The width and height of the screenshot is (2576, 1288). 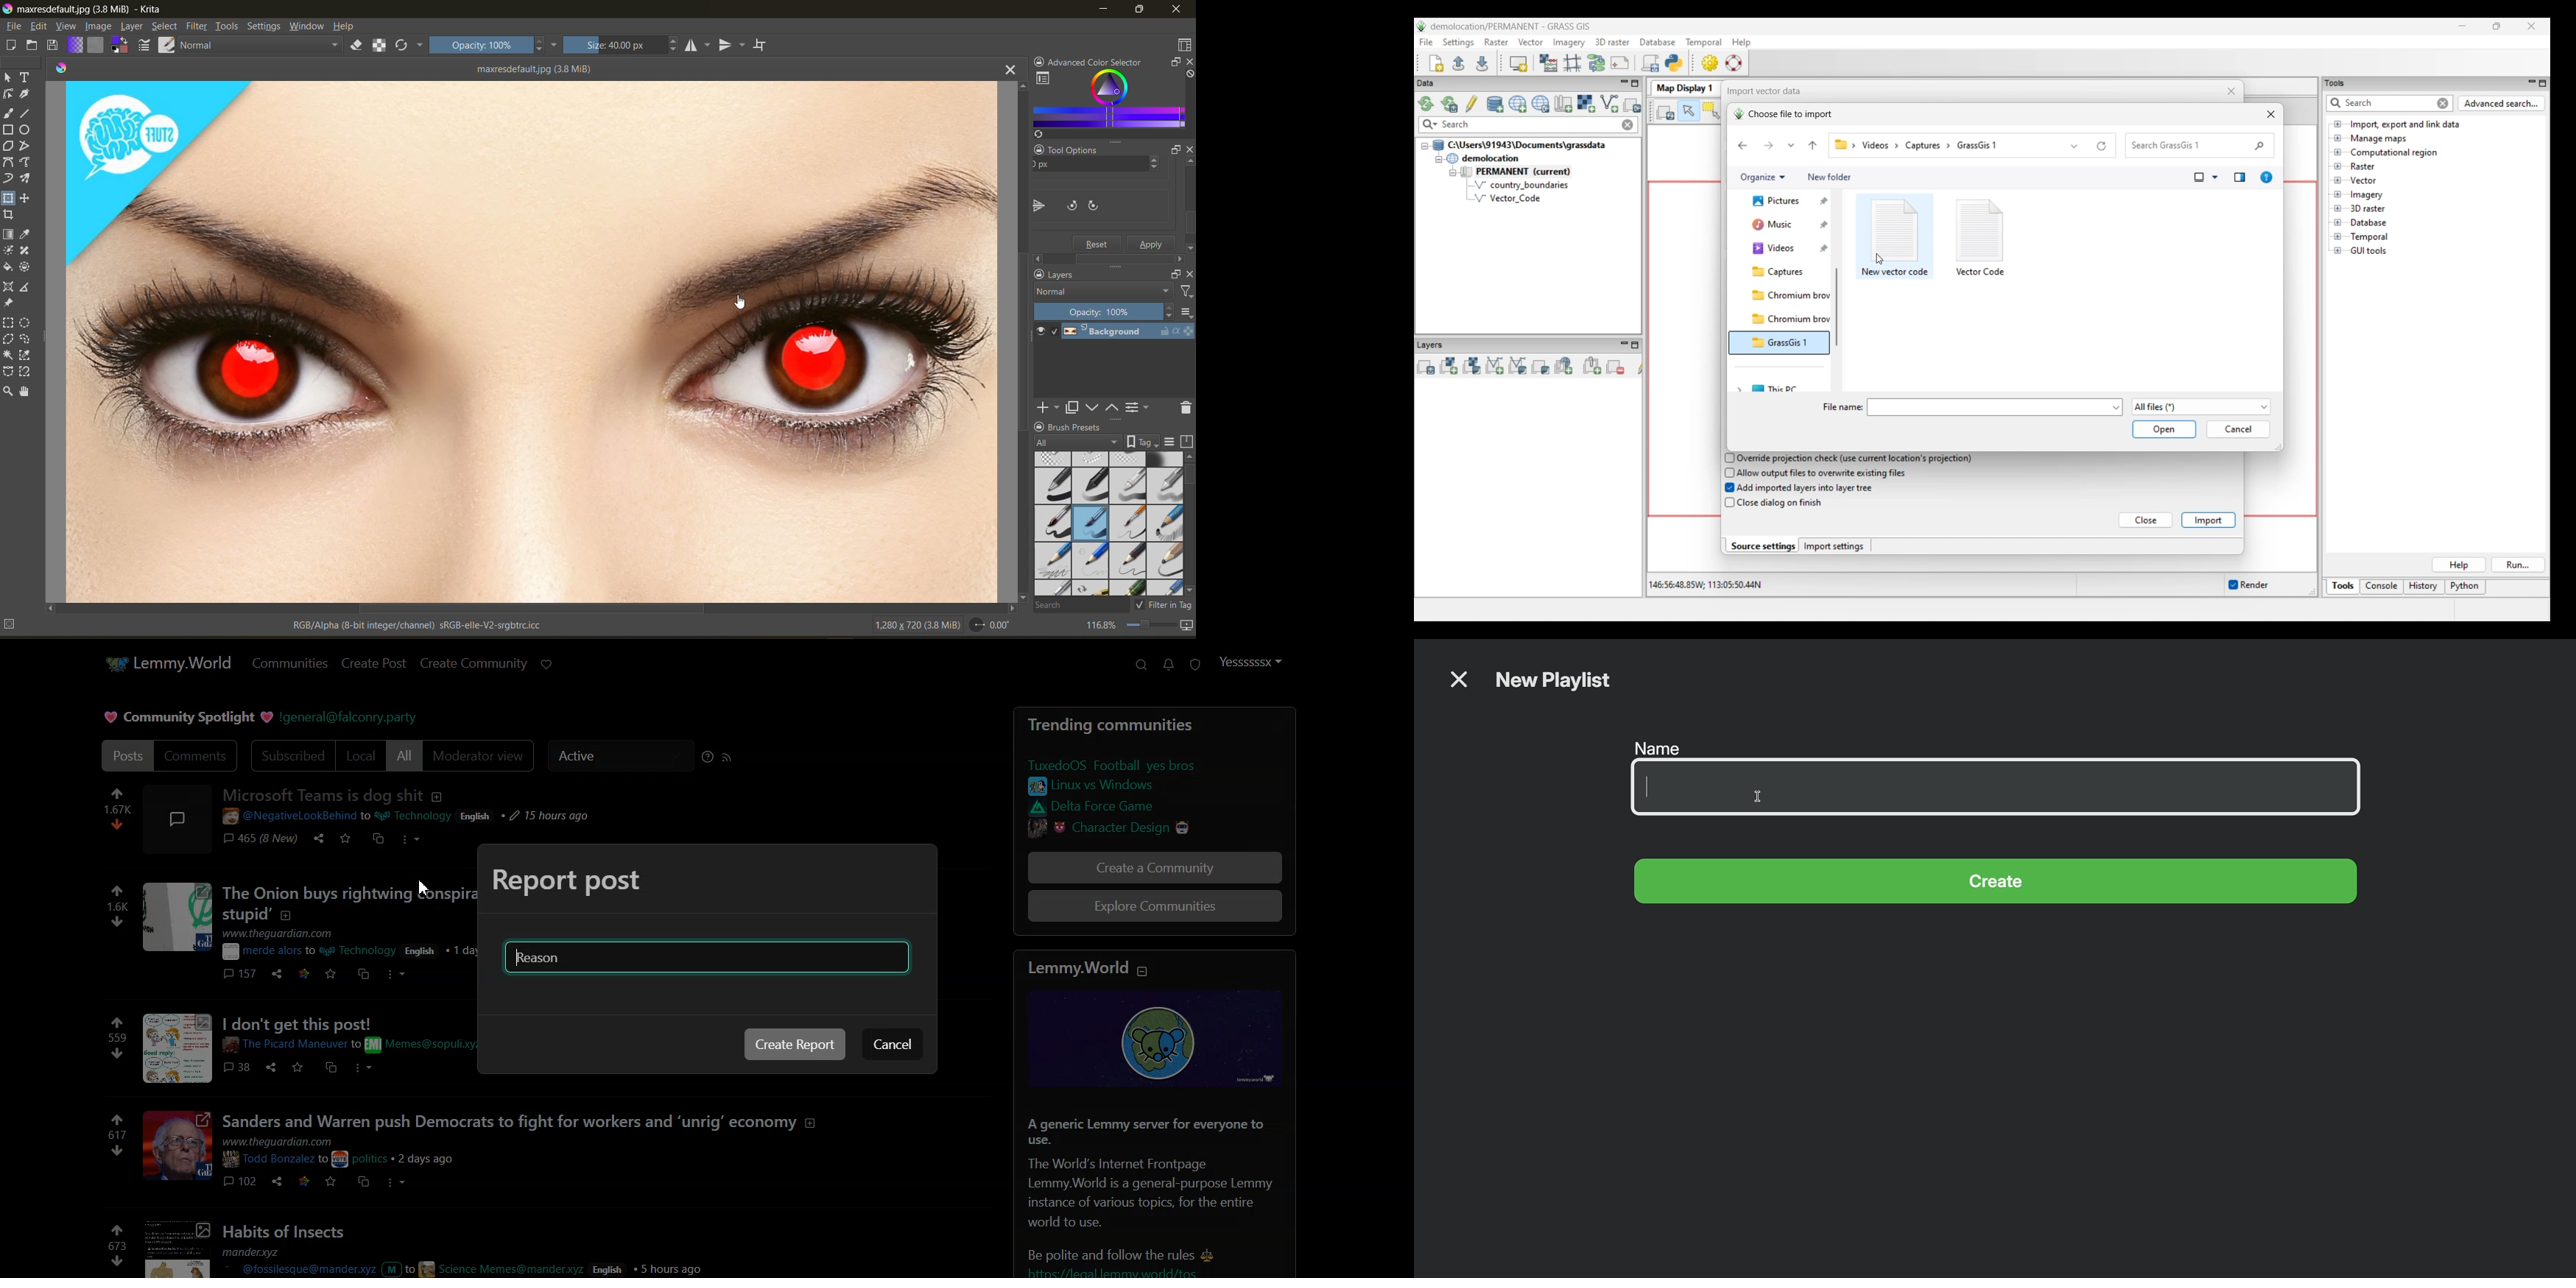 I want to click on more, so click(x=399, y=1182).